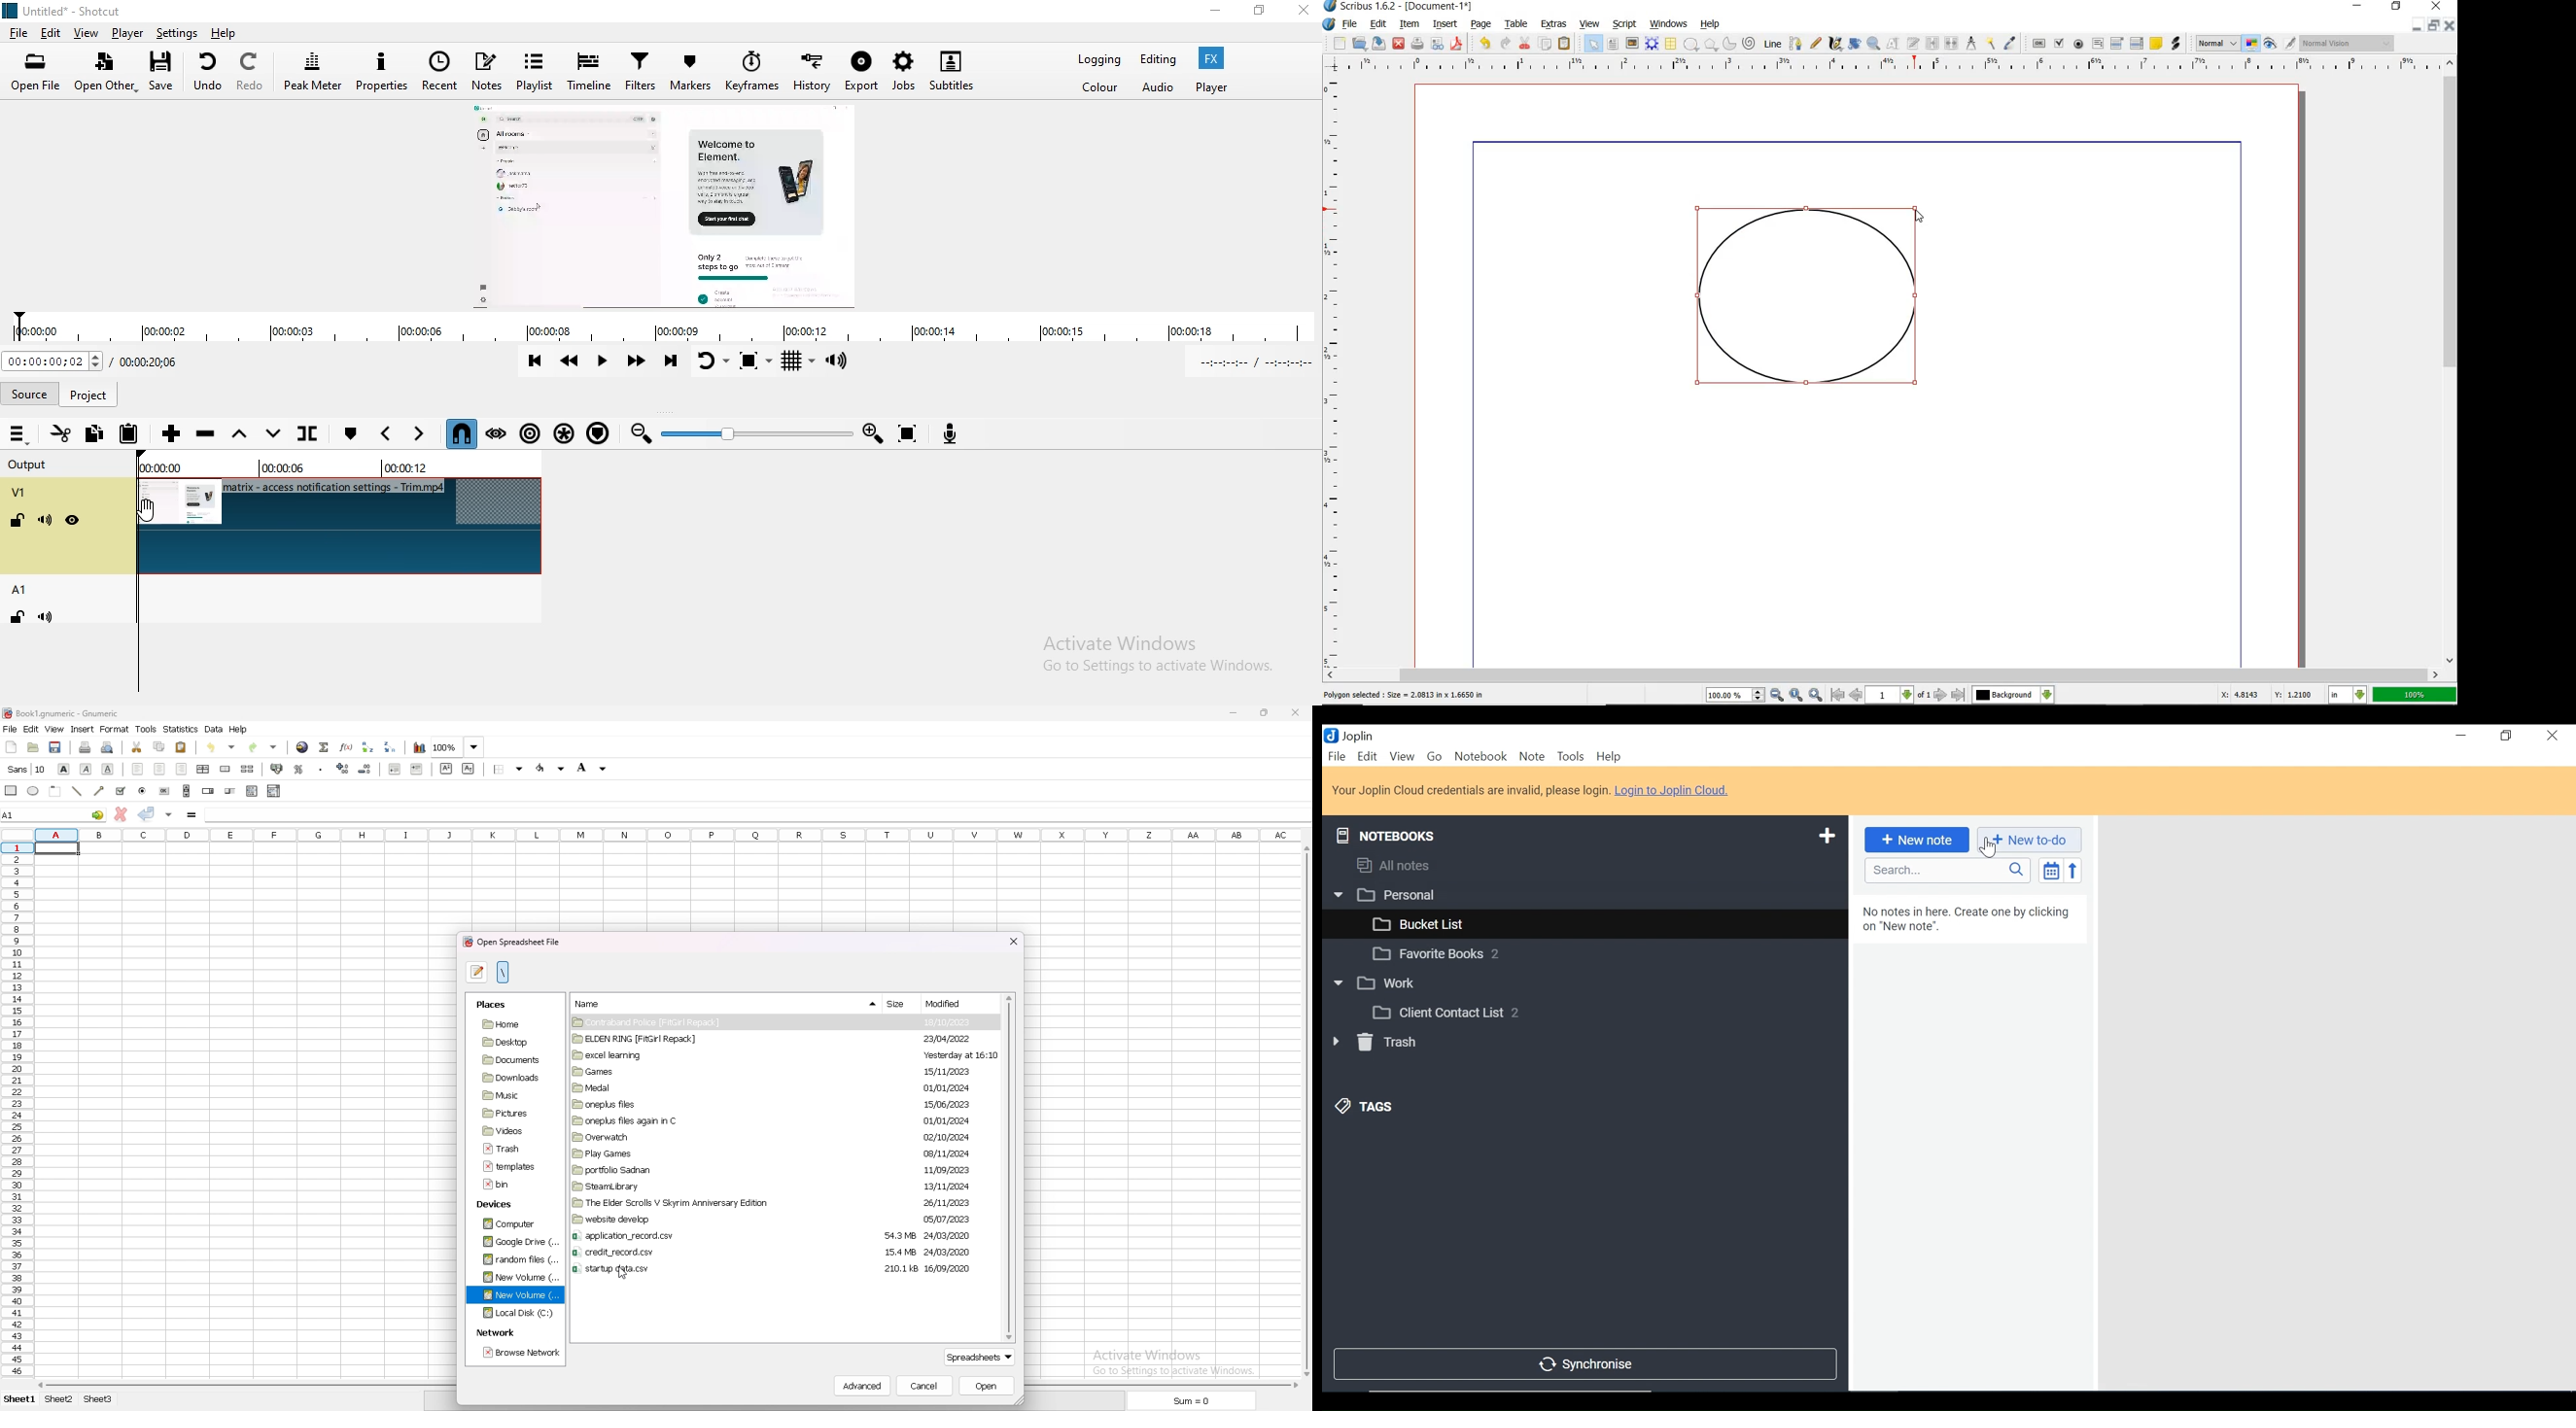 This screenshot has height=1428, width=2576. I want to click on Undo, so click(211, 74).